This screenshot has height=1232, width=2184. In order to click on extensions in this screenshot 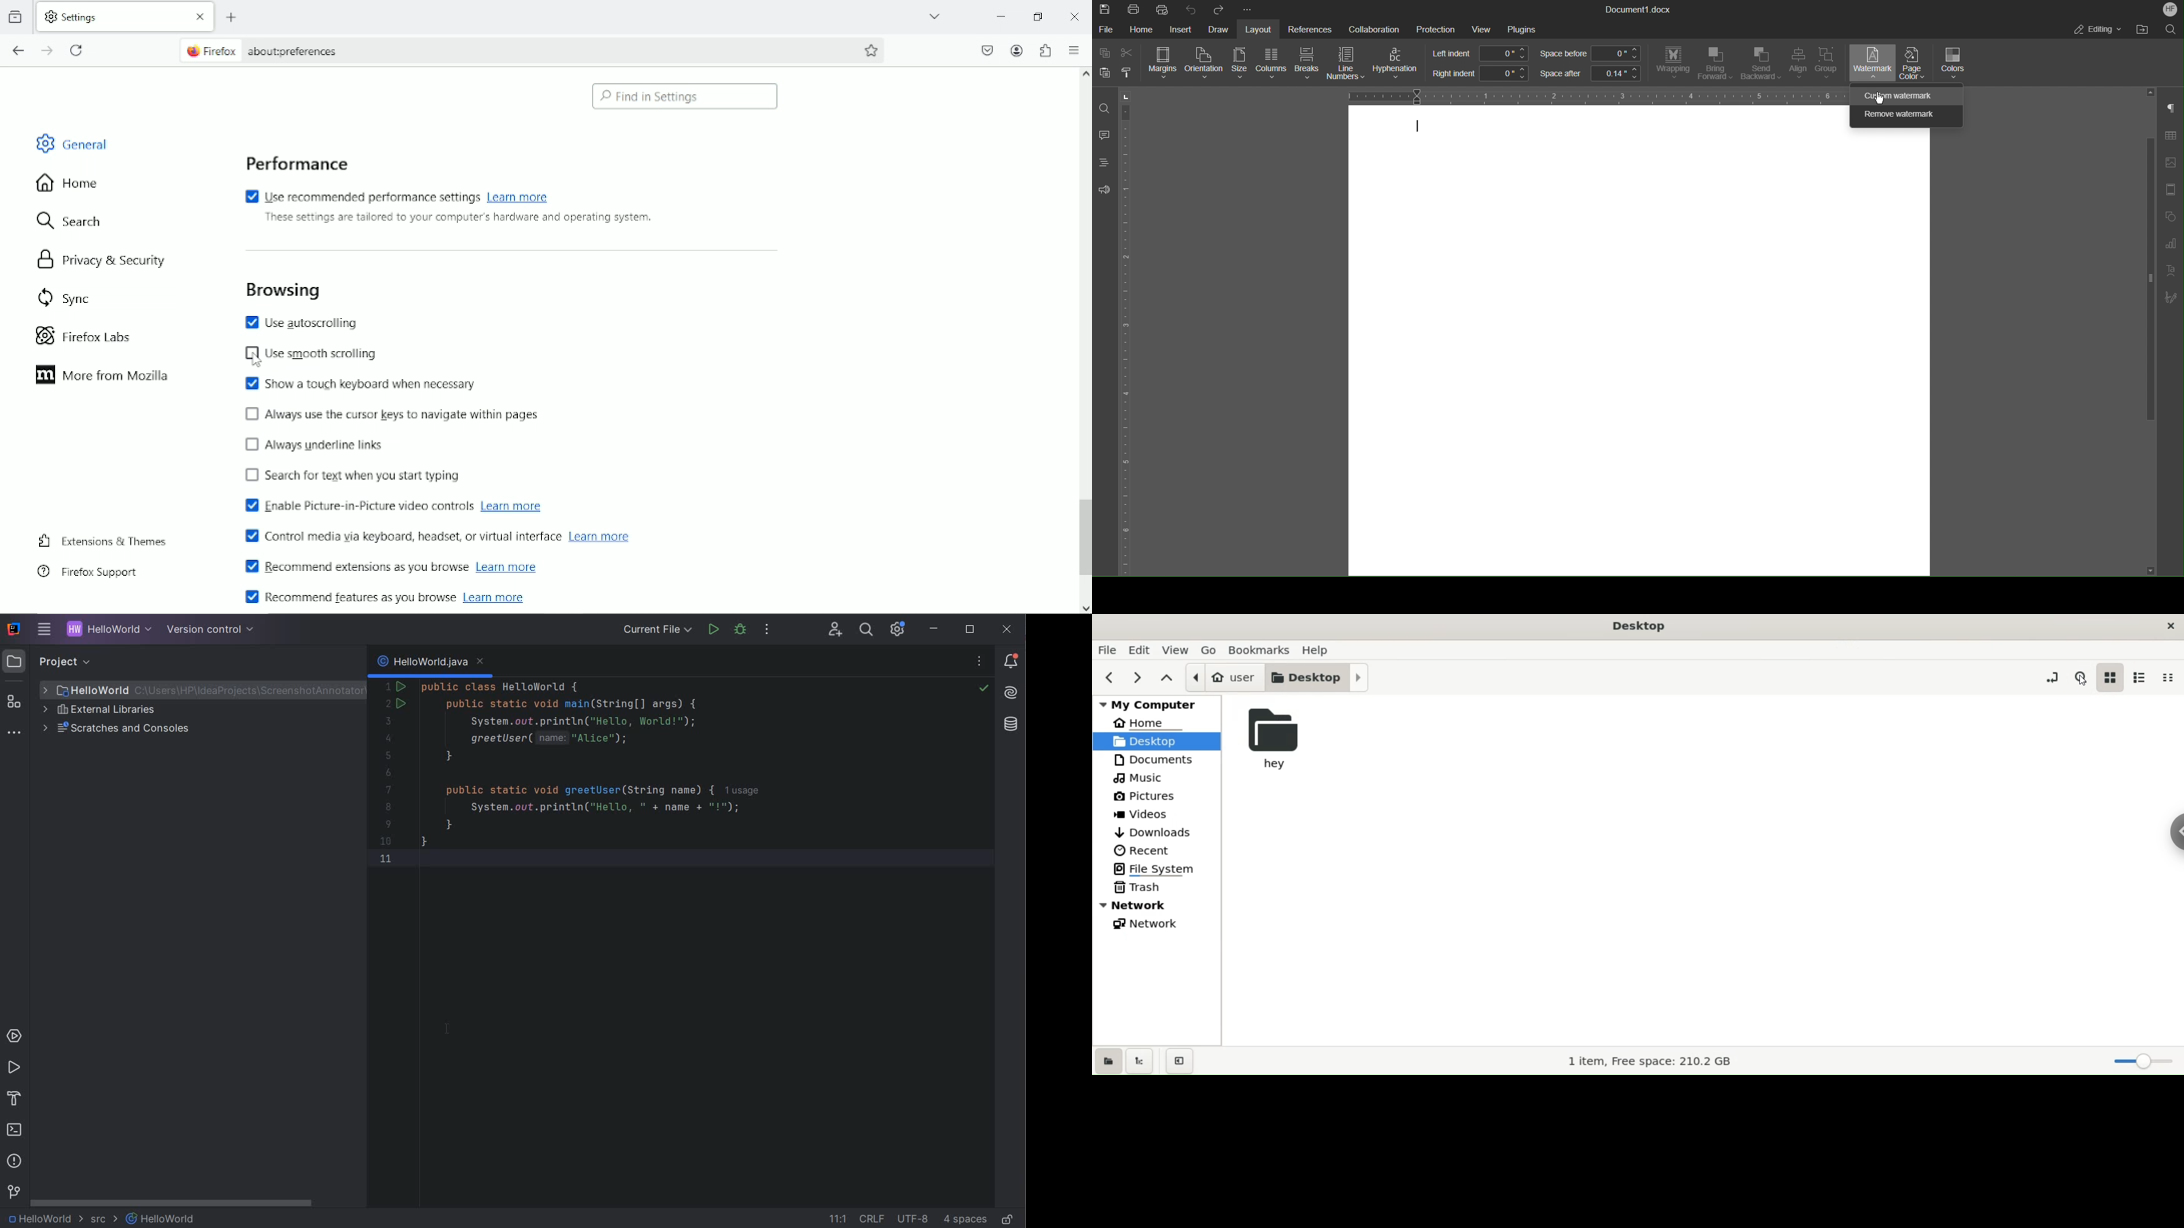, I will do `click(1046, 50)`.